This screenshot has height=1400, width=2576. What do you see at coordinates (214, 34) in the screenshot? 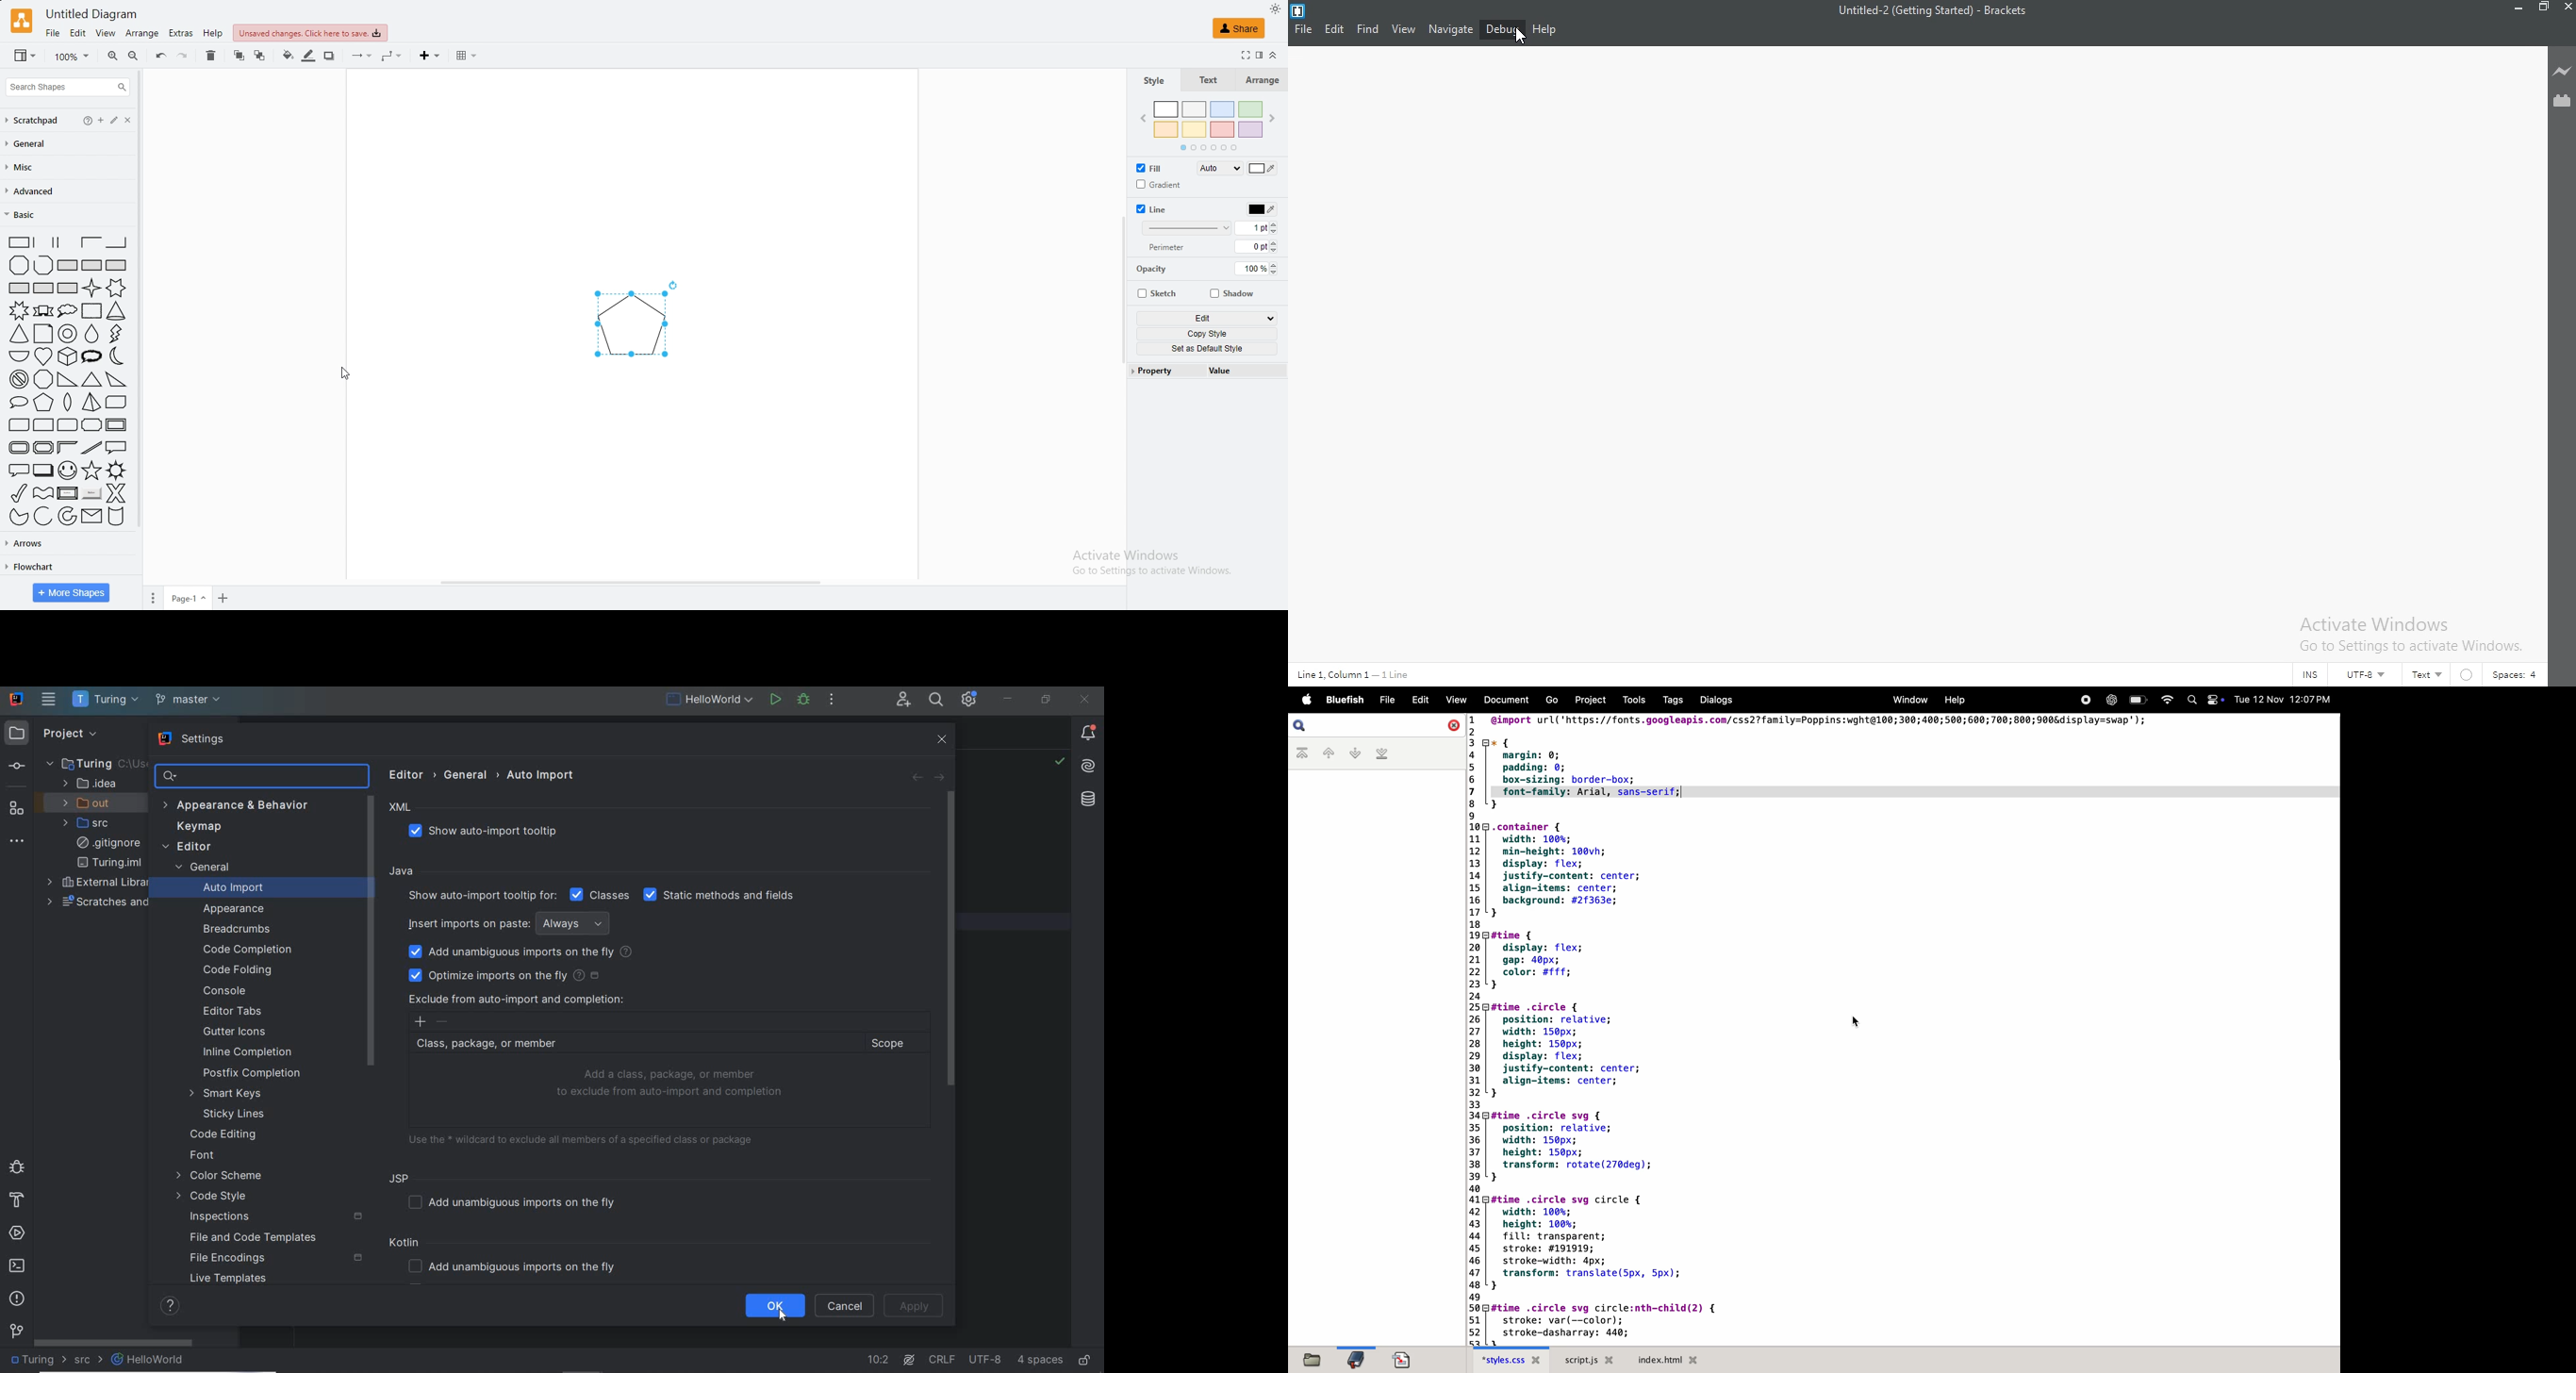
I see `help` at bounding box center [214, 34].